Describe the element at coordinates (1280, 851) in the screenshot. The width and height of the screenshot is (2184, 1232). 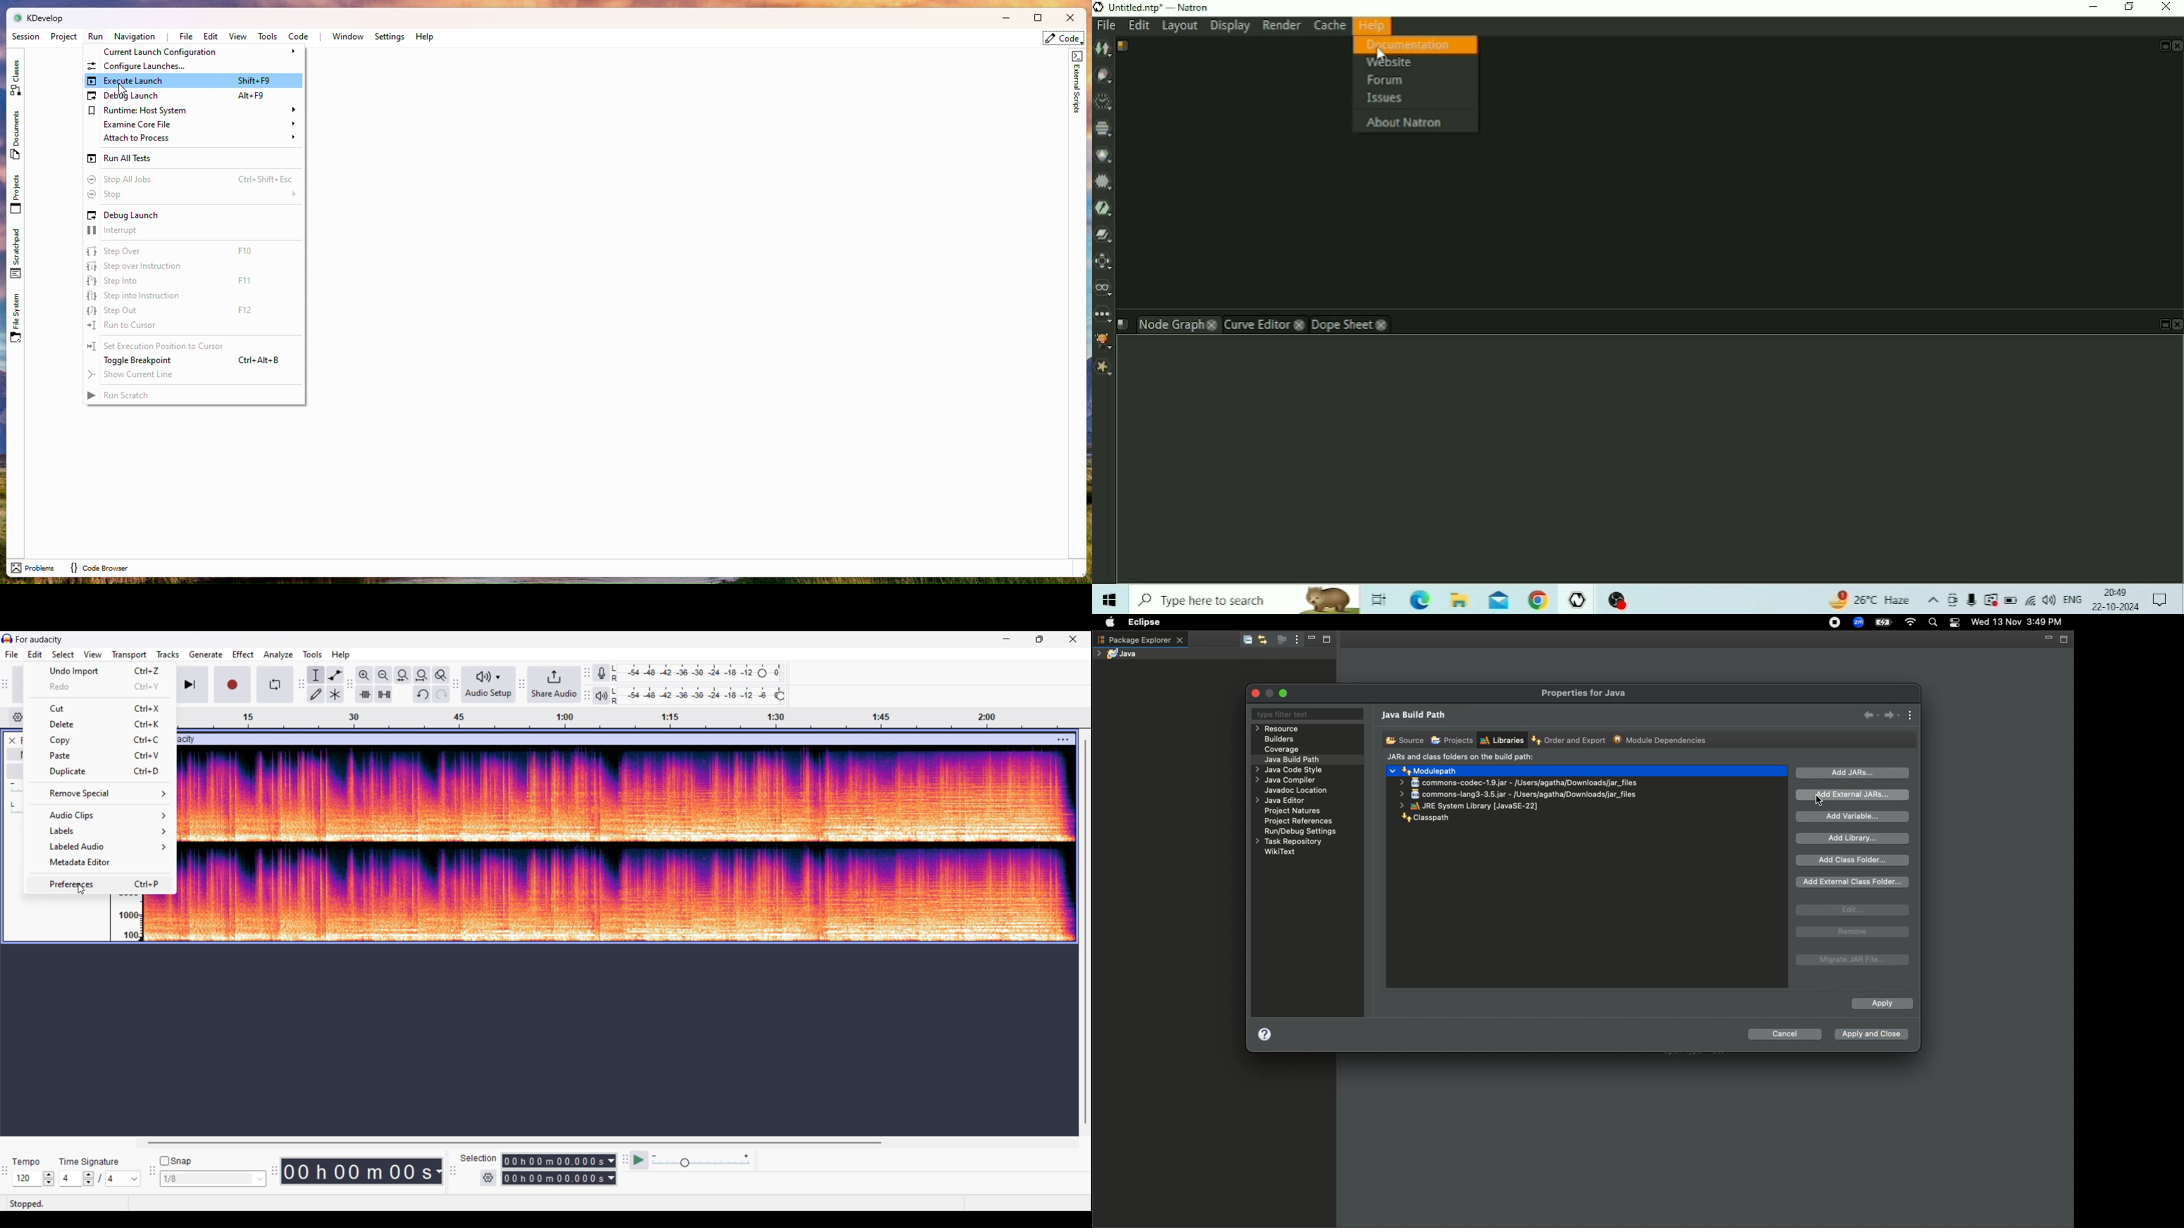
I see `WikiText` at that location.